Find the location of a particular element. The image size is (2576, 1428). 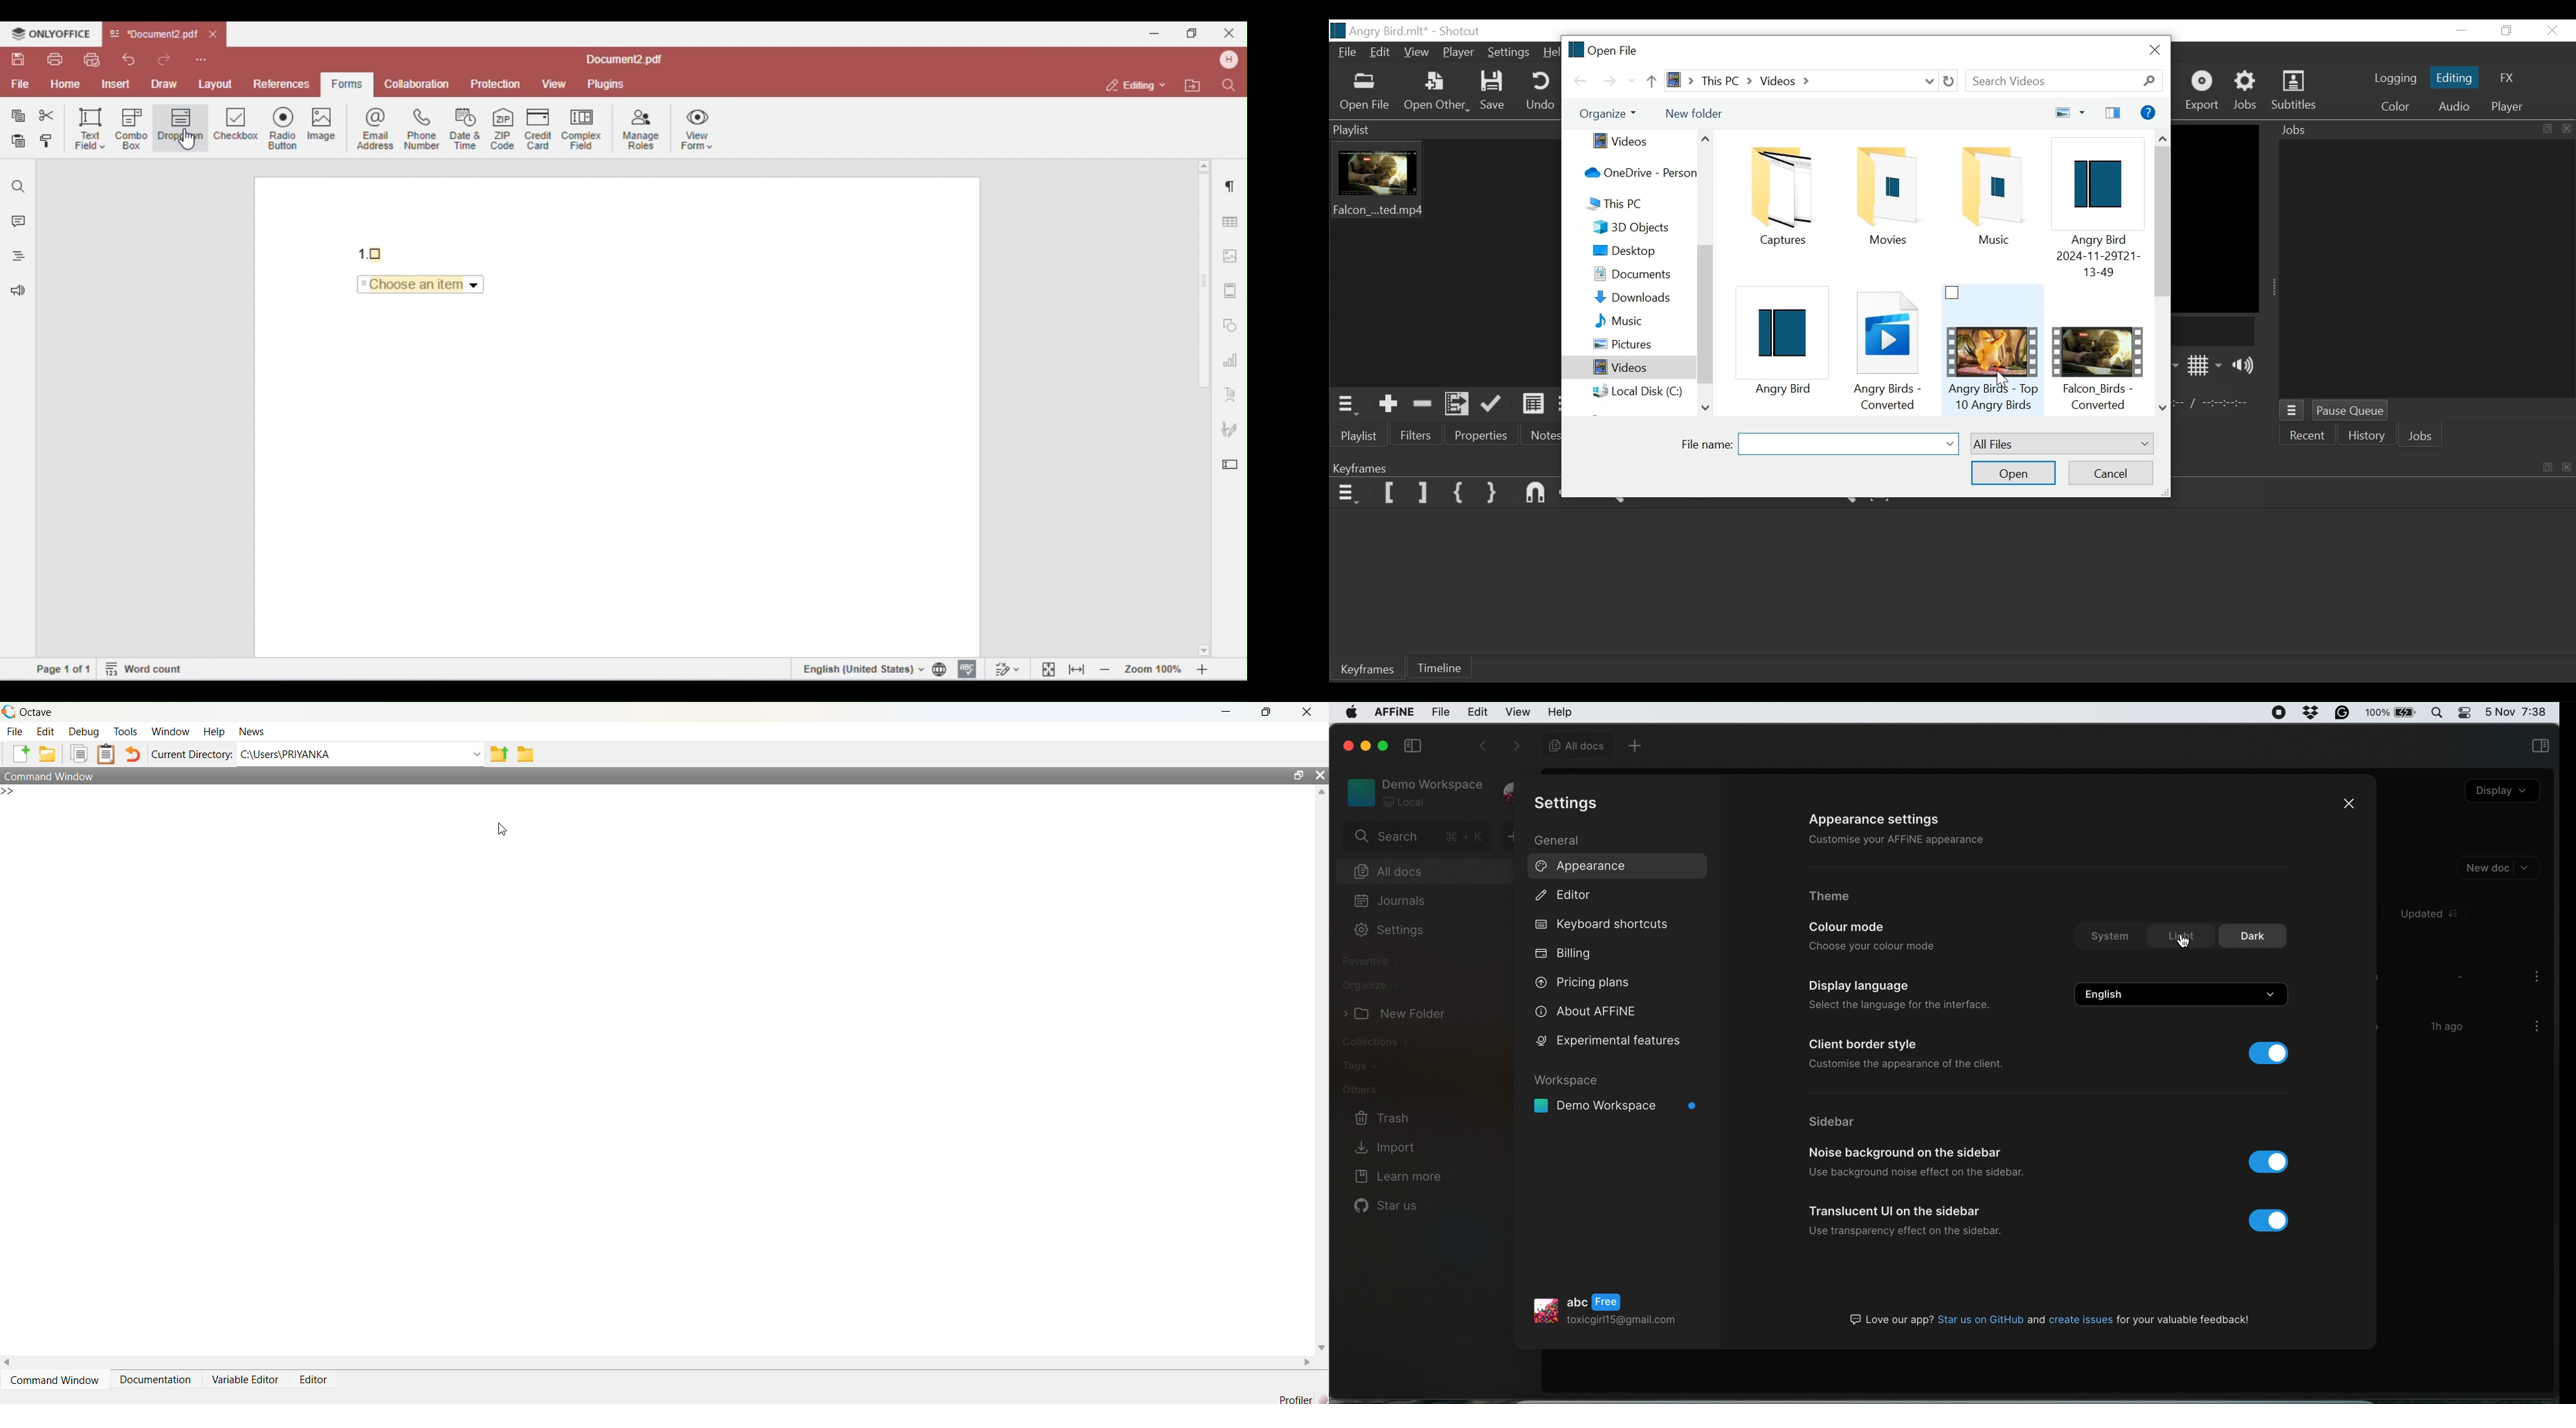

collapse side bar is located at coordinates (1412, 747).